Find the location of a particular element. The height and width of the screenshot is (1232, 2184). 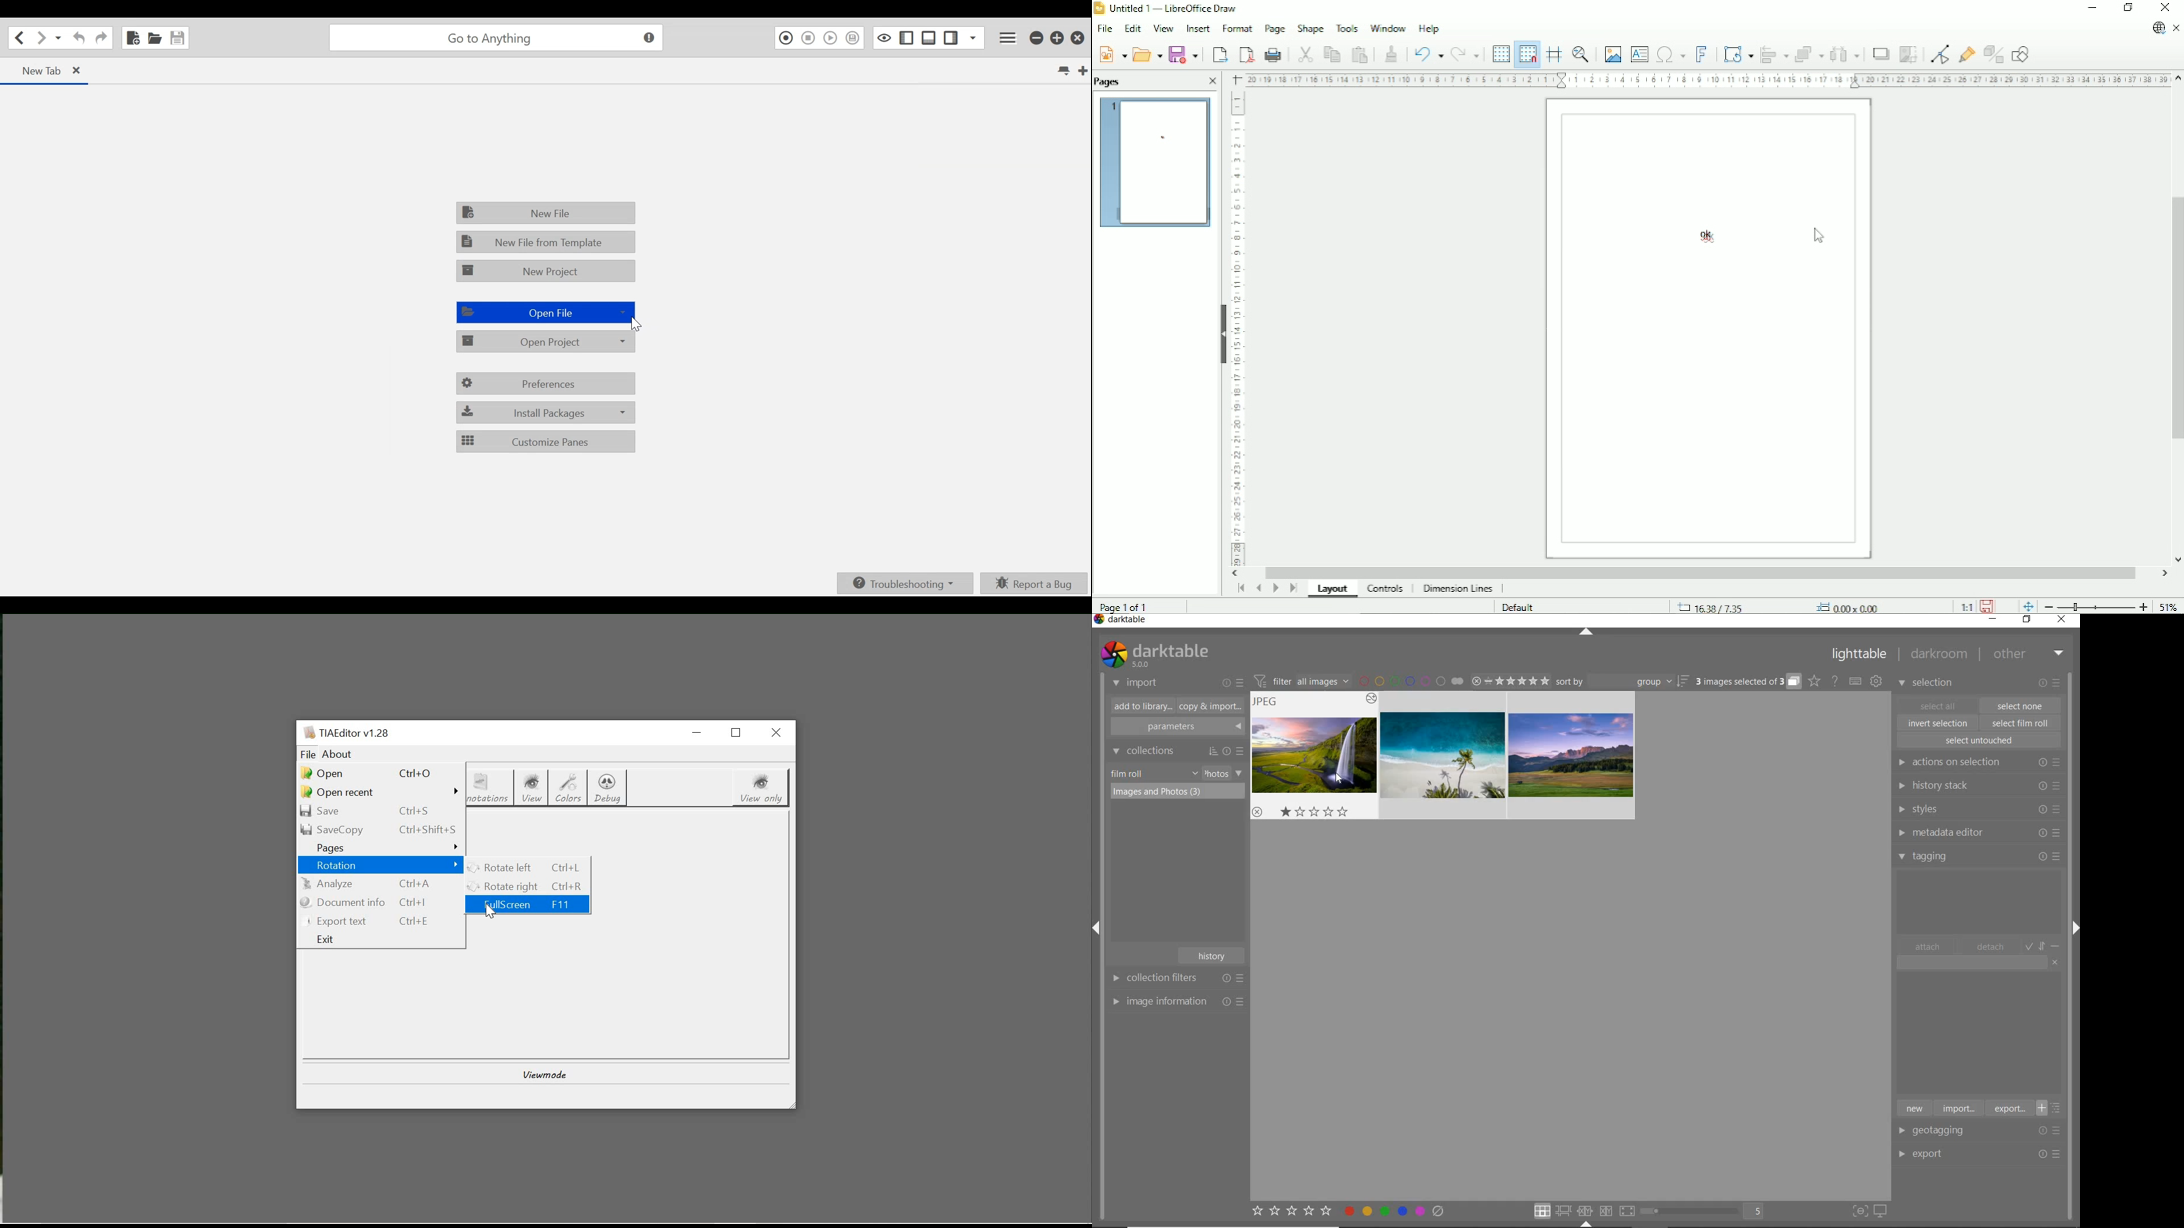

images & photos is located at coordinates (1178, 792).